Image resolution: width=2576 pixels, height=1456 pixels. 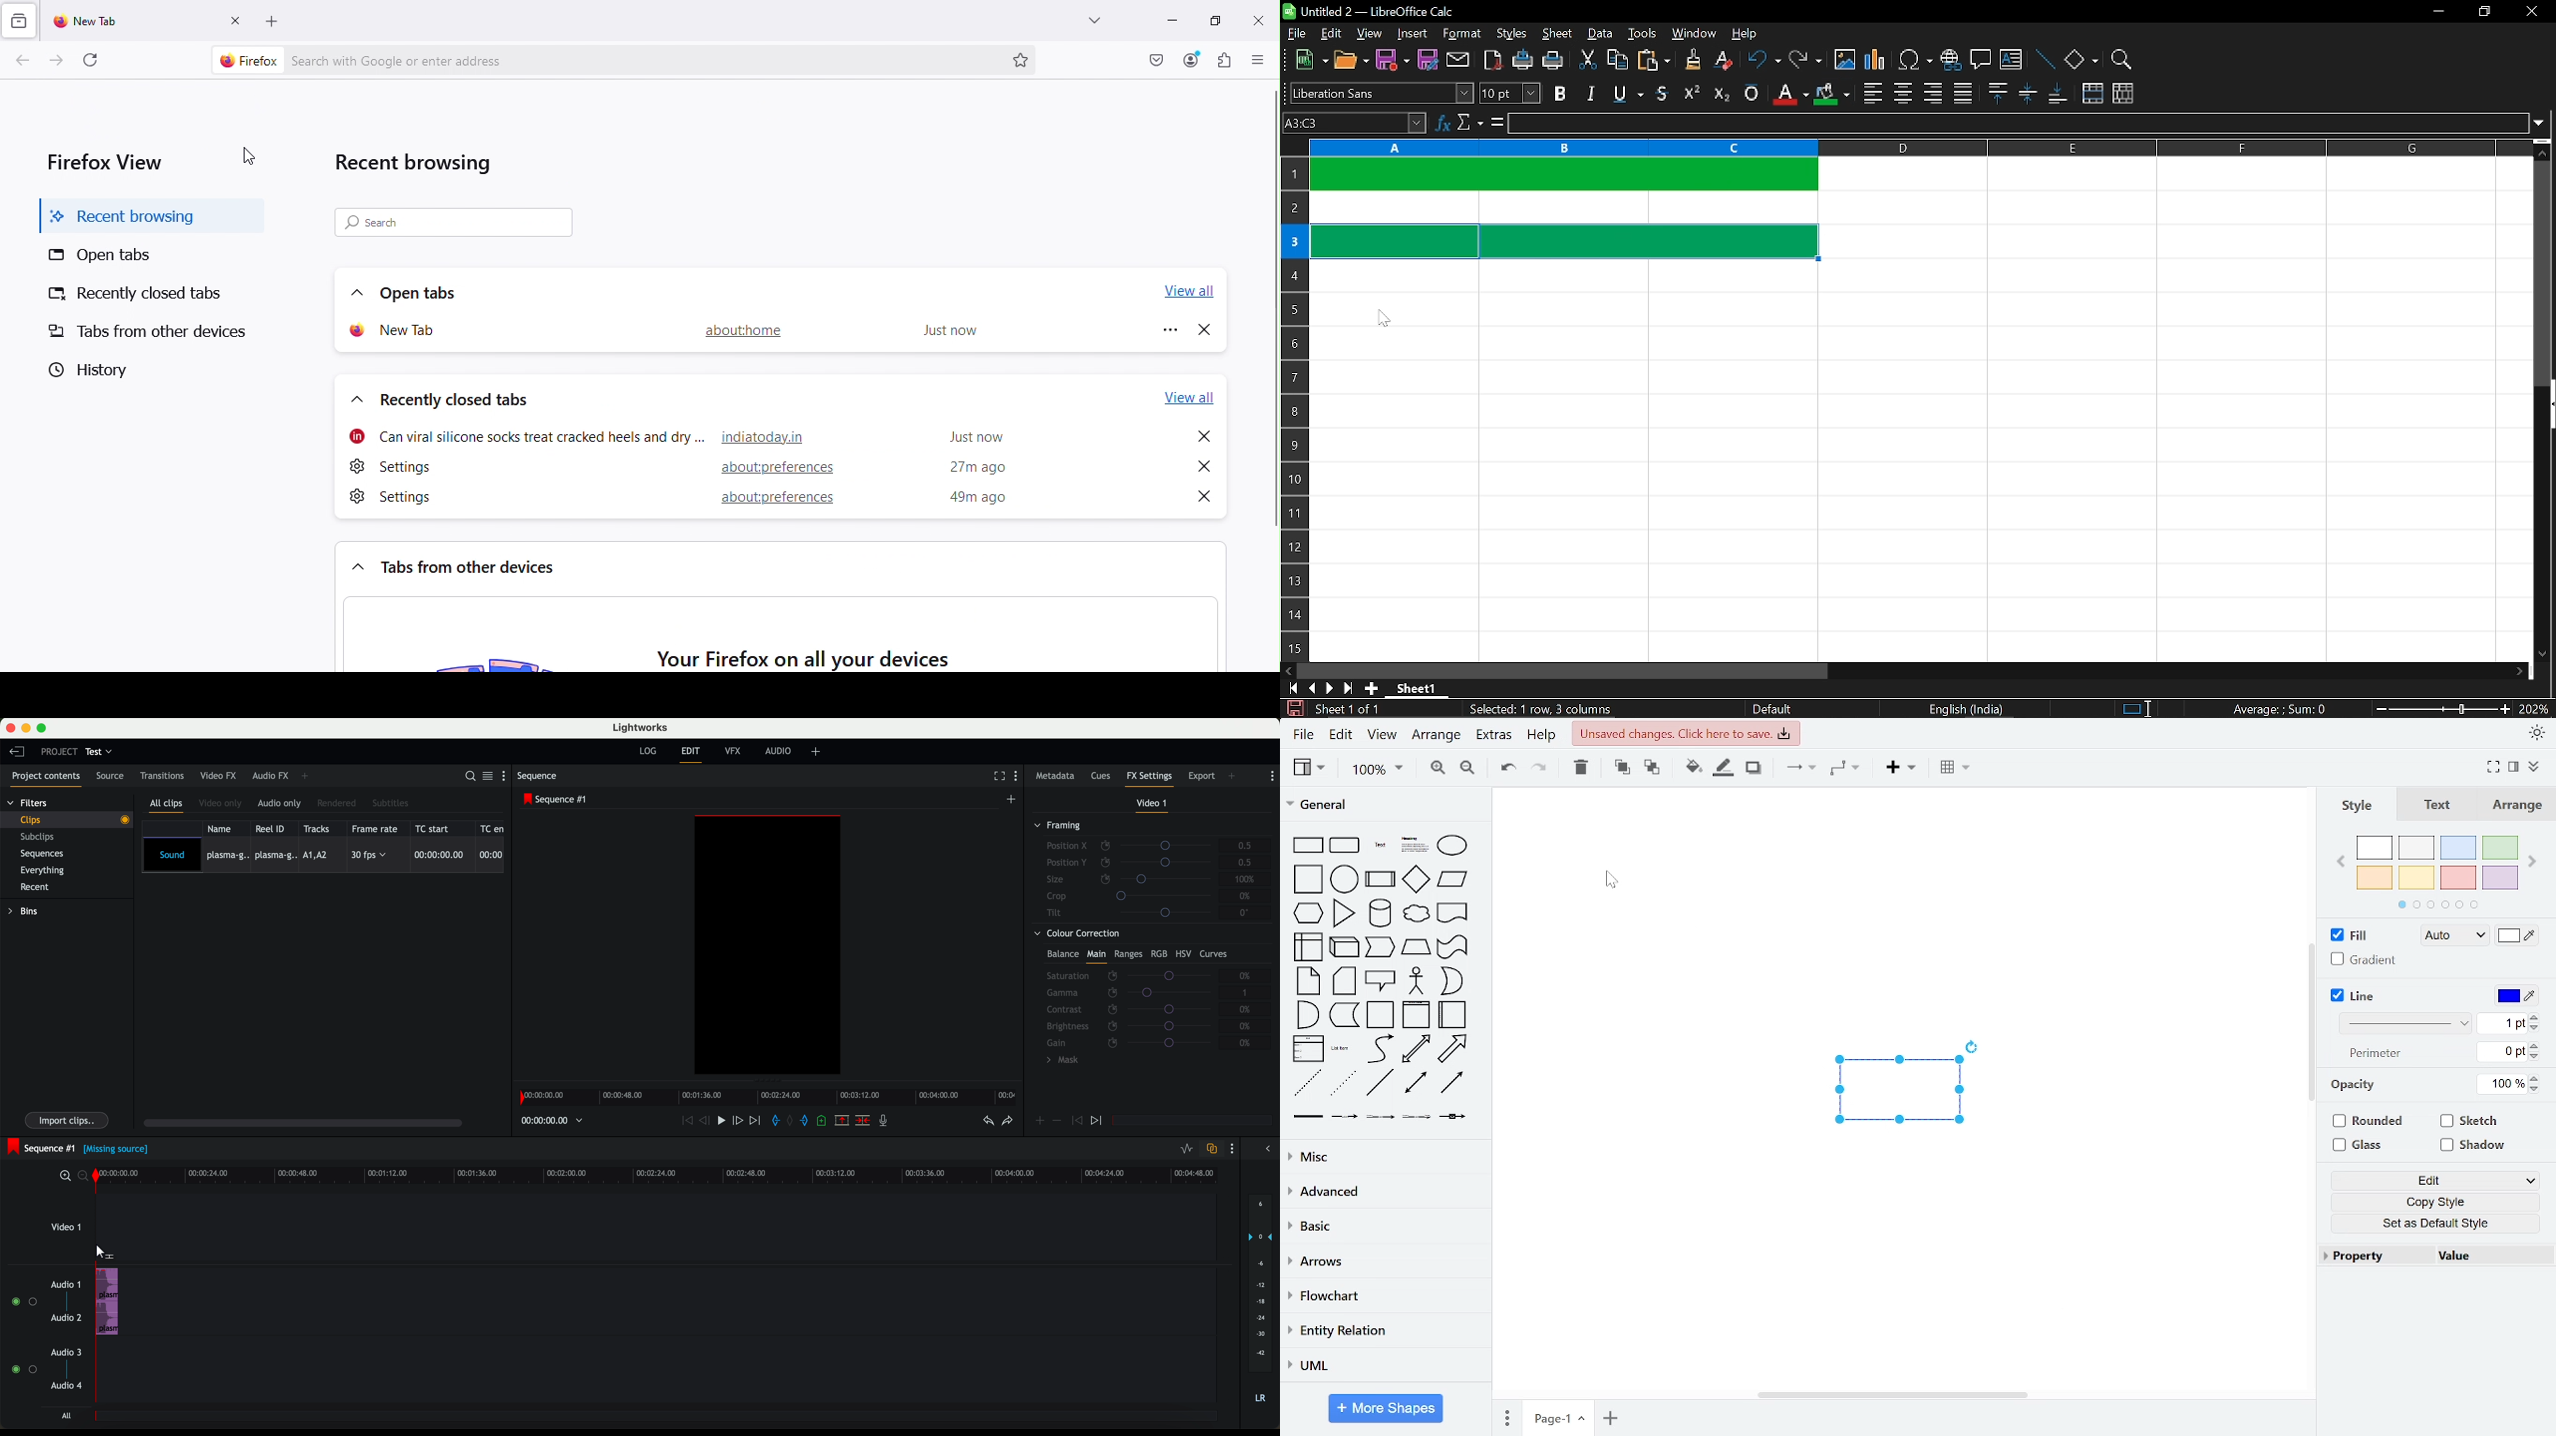 I want to click on add, so click(x=1232, y=776).